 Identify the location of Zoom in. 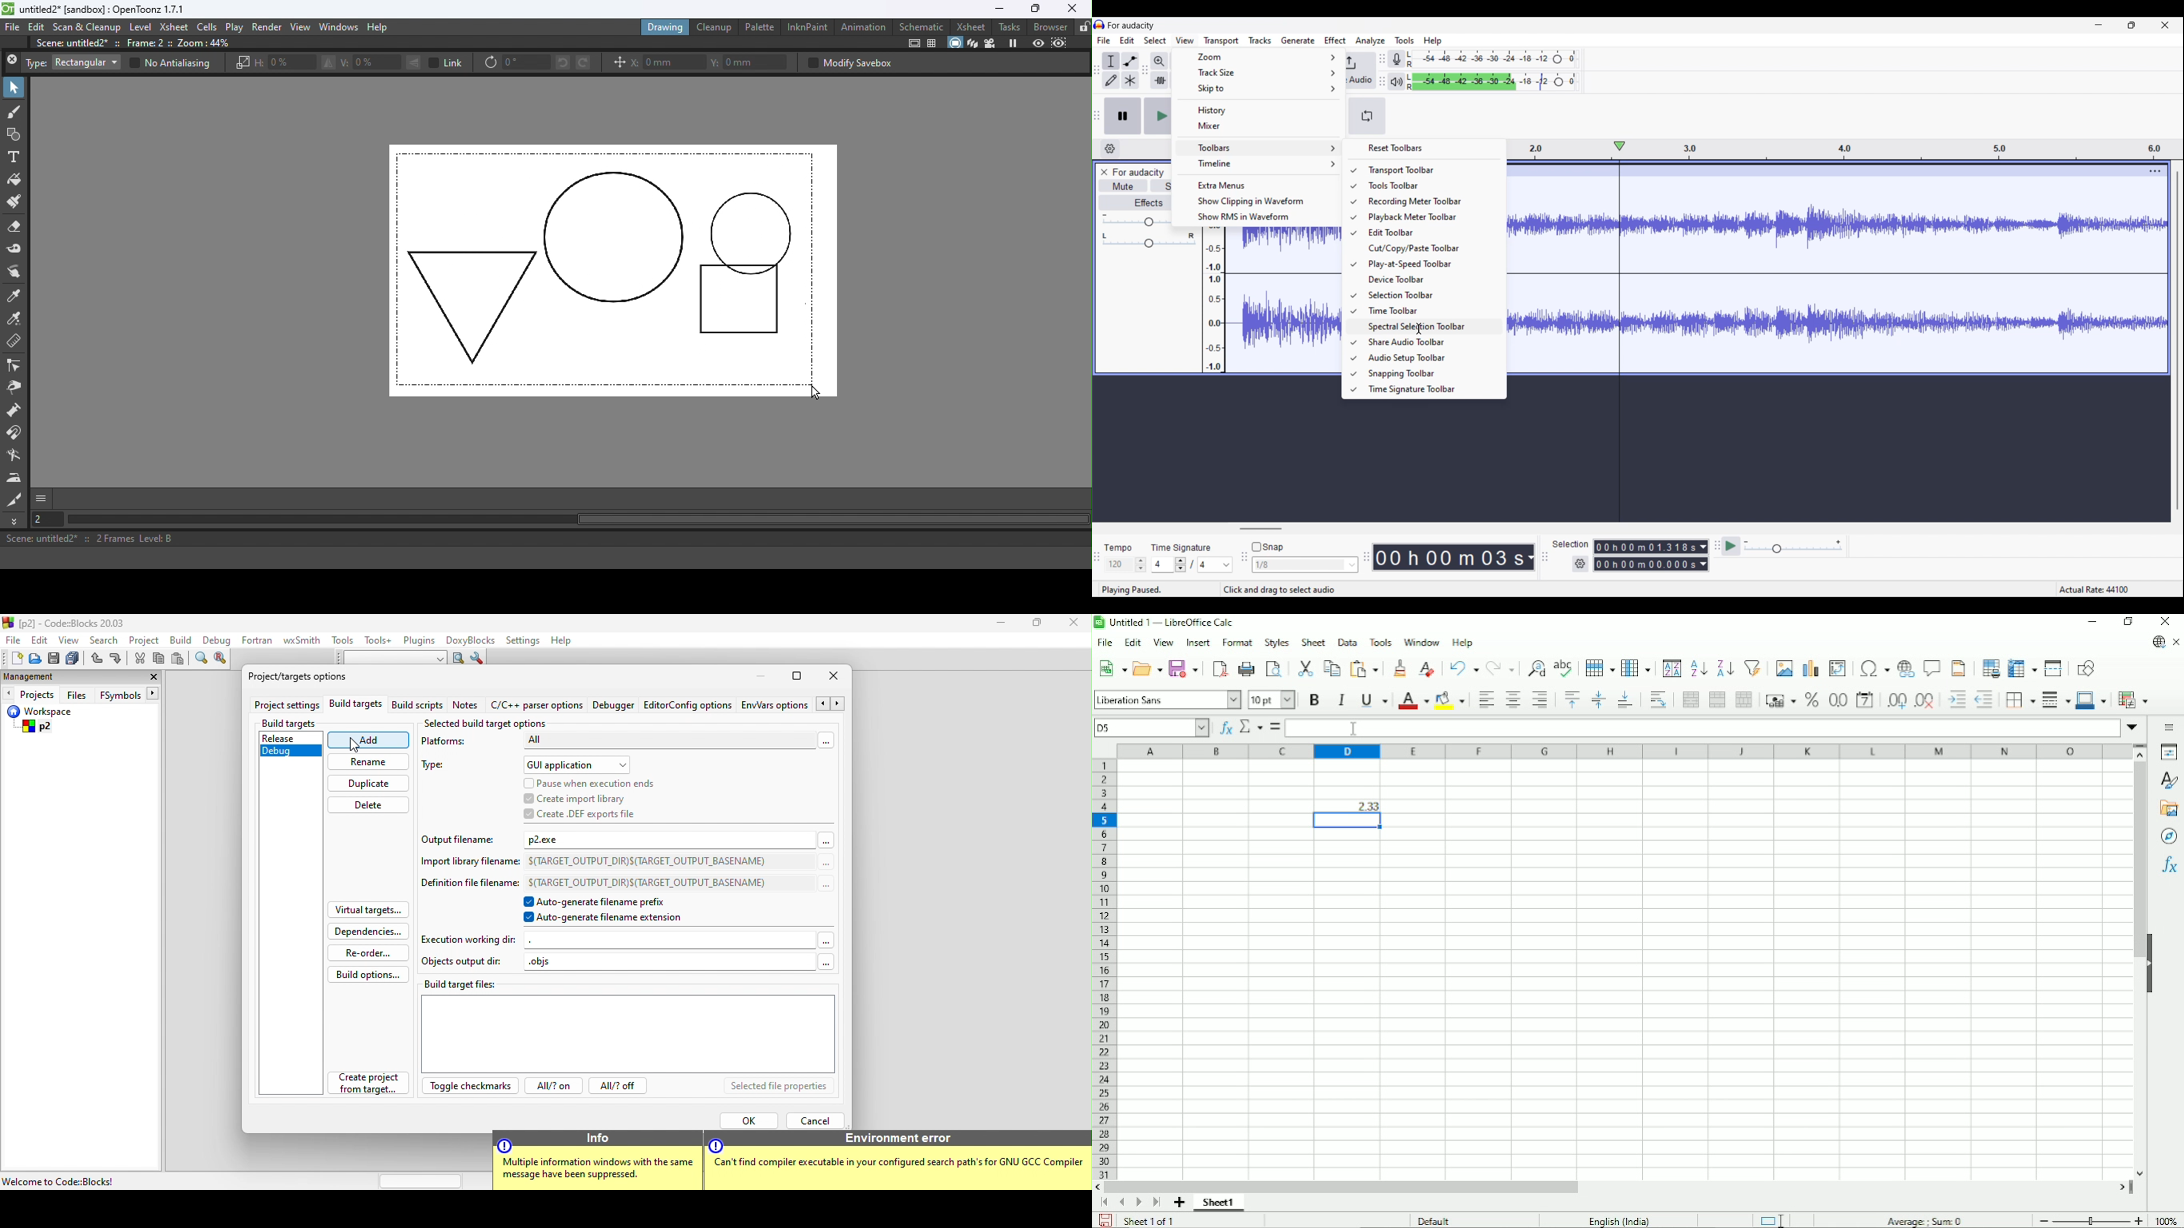
(2138, 1220).